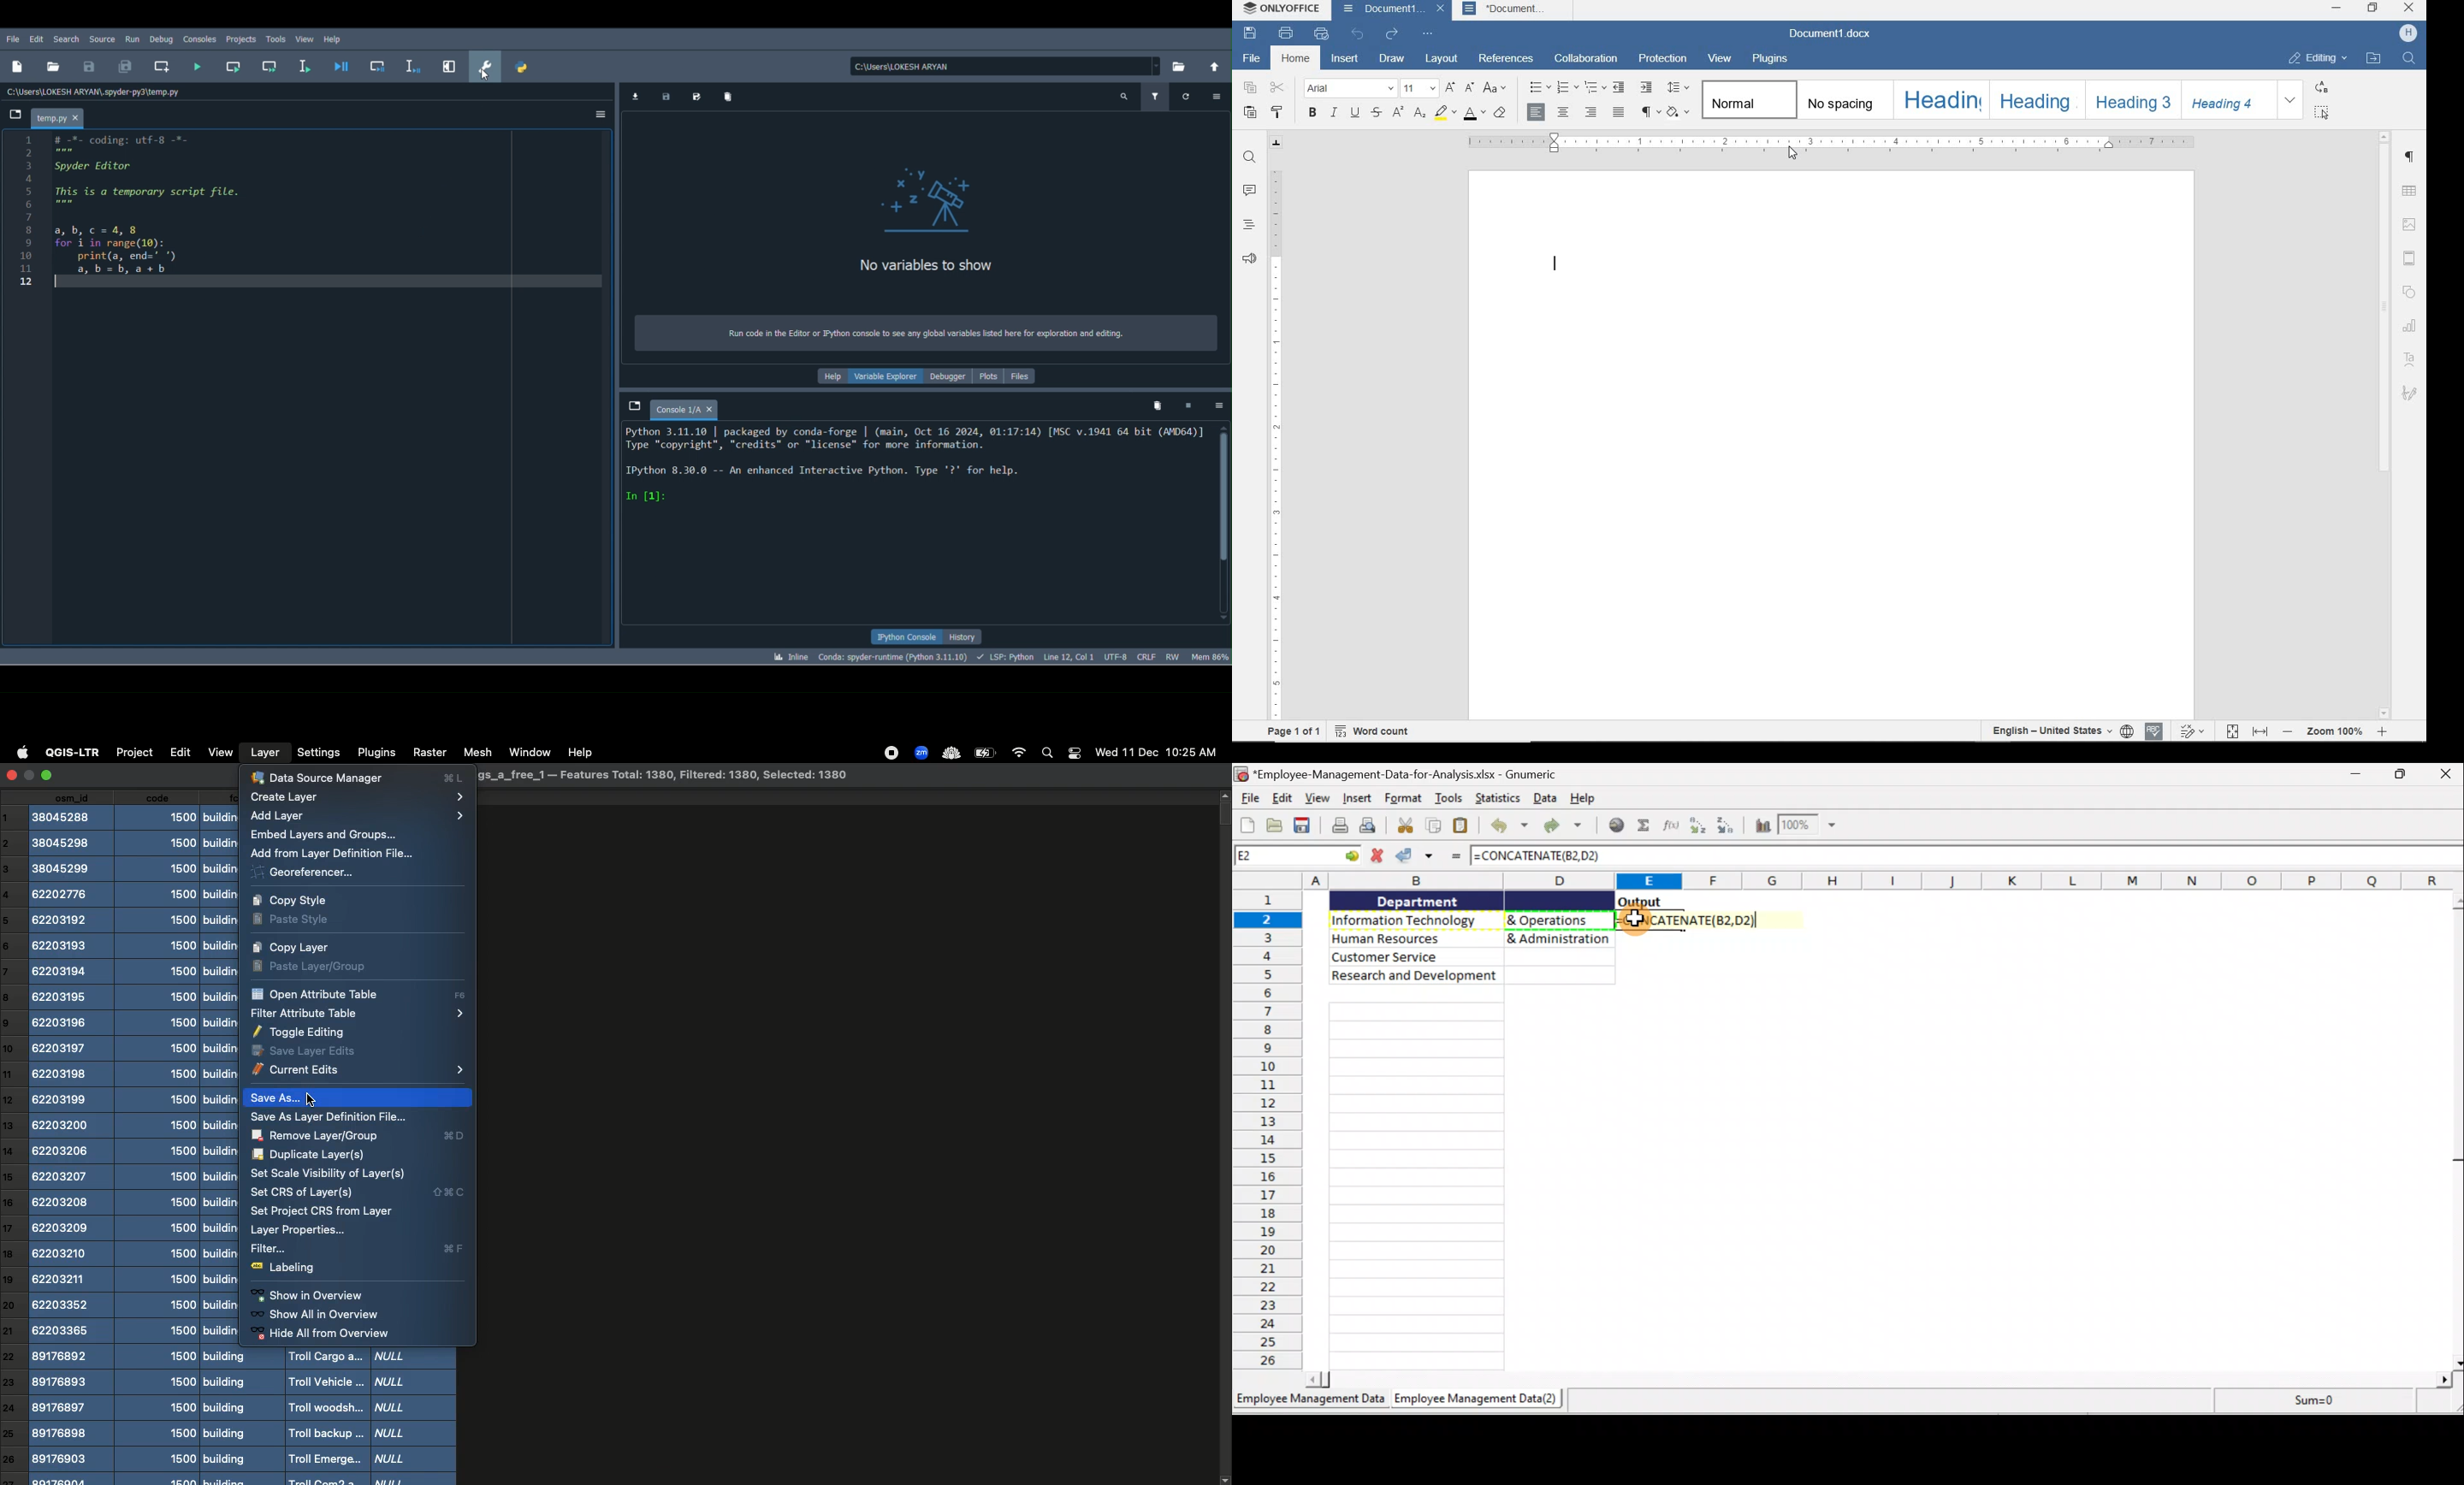  I want to click on Edit, so click(36, 38).